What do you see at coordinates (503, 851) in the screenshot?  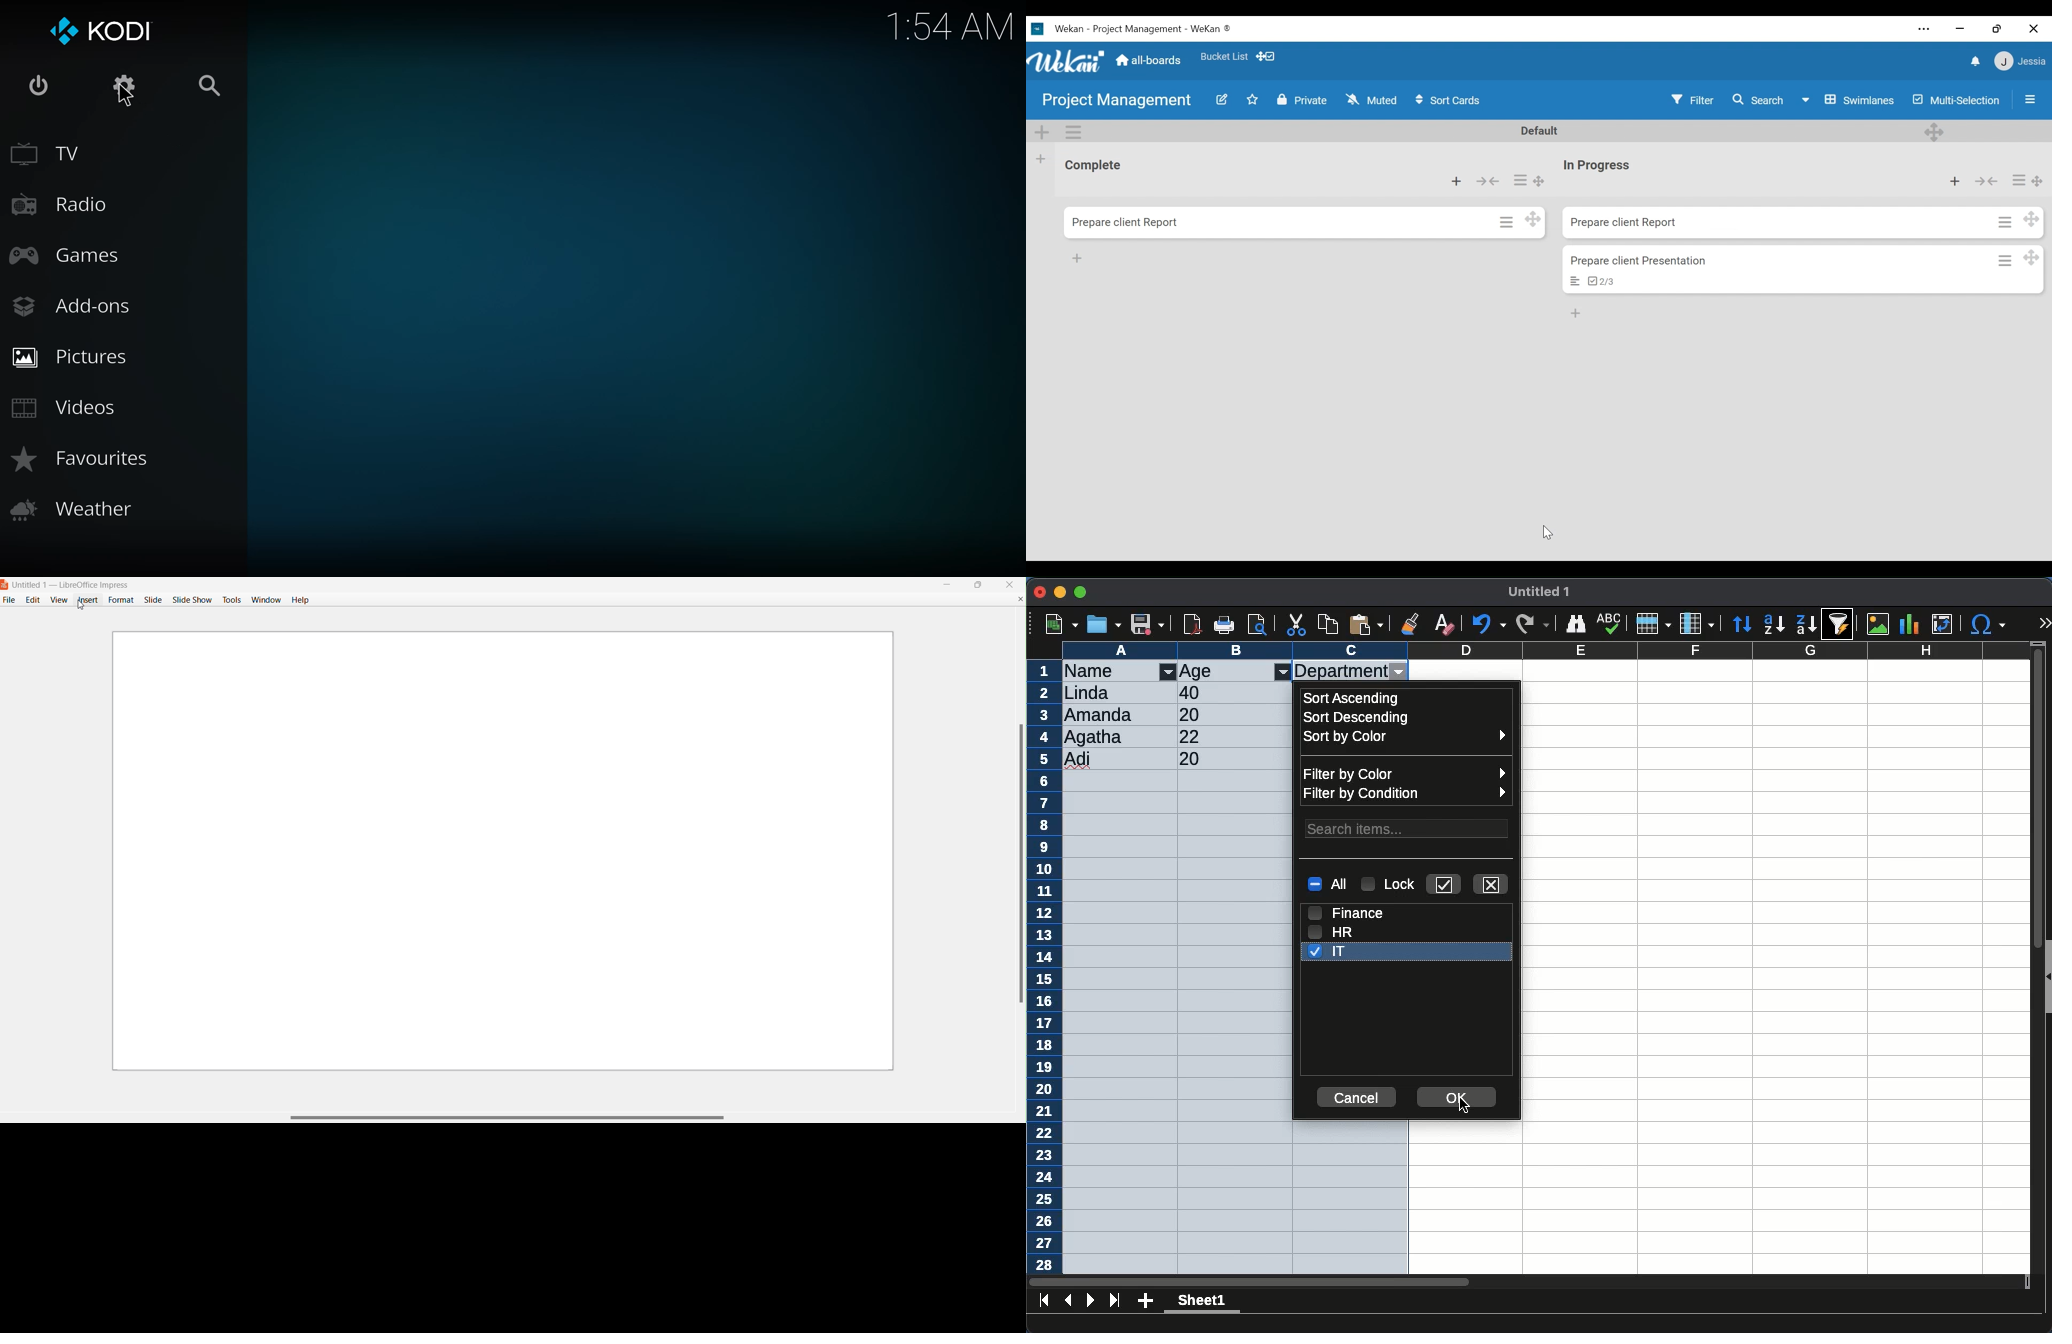 I see `Presentation Slide` at bounding box center [503, 851].